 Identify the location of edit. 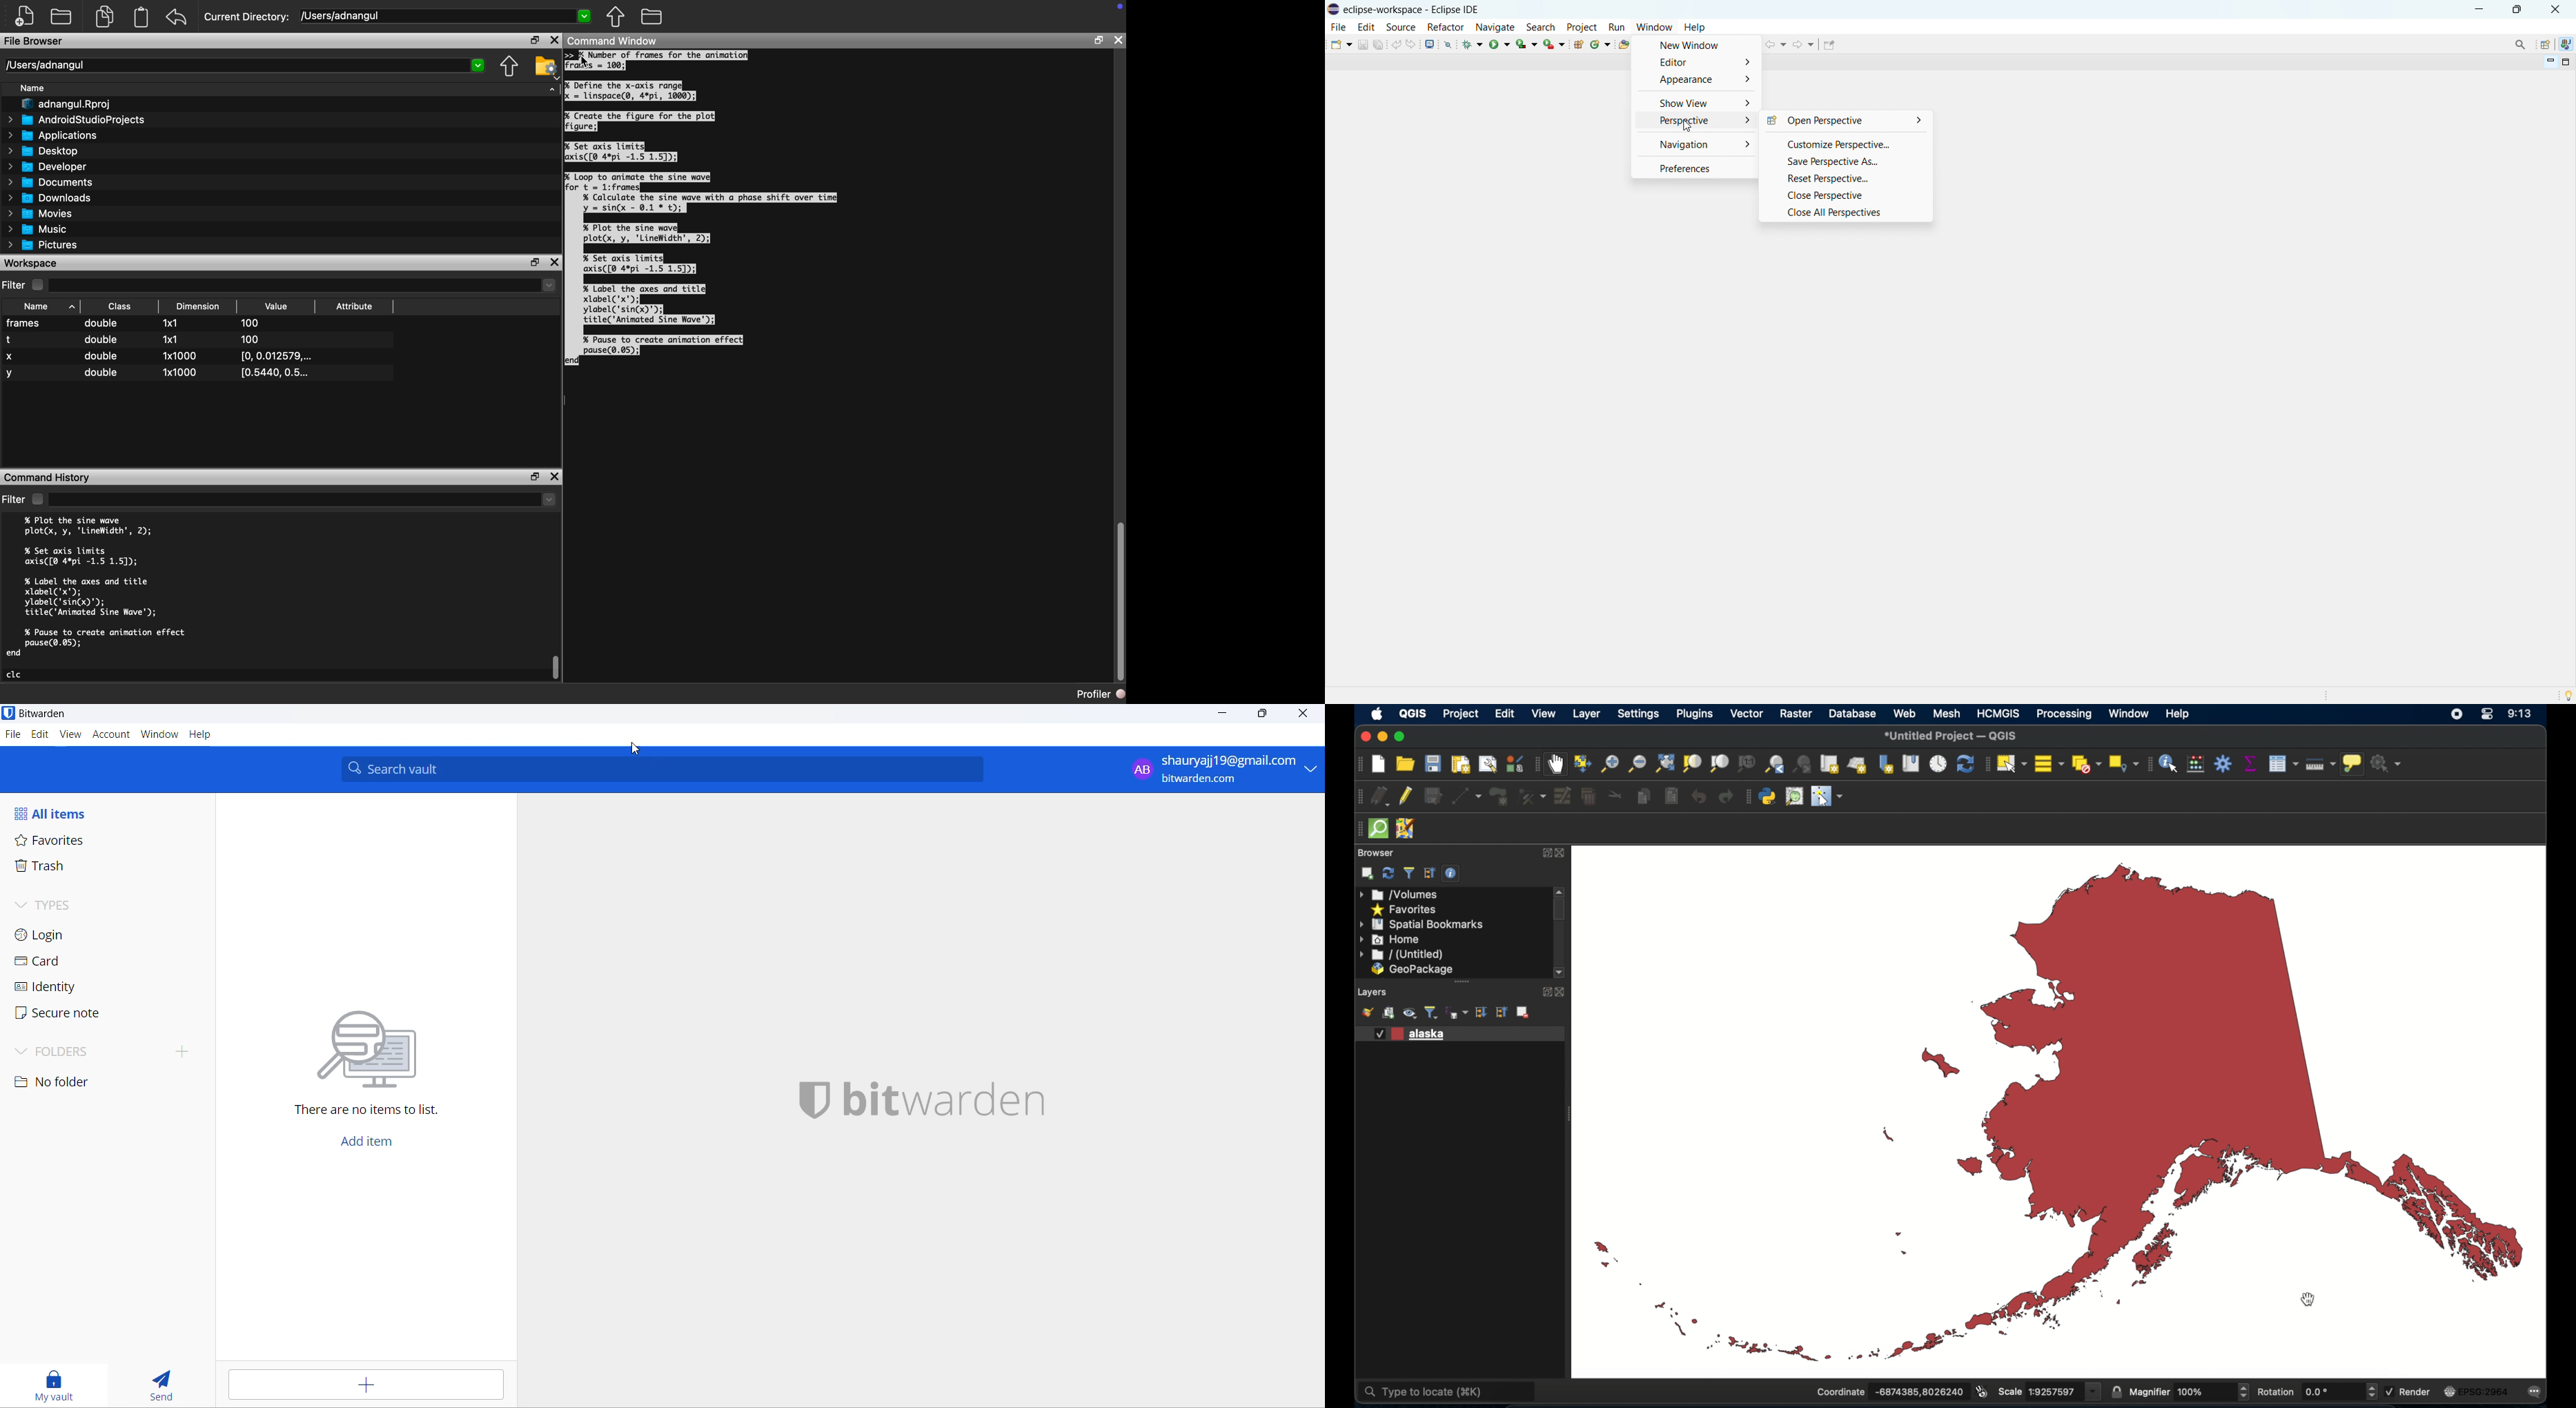
(1367, 27).